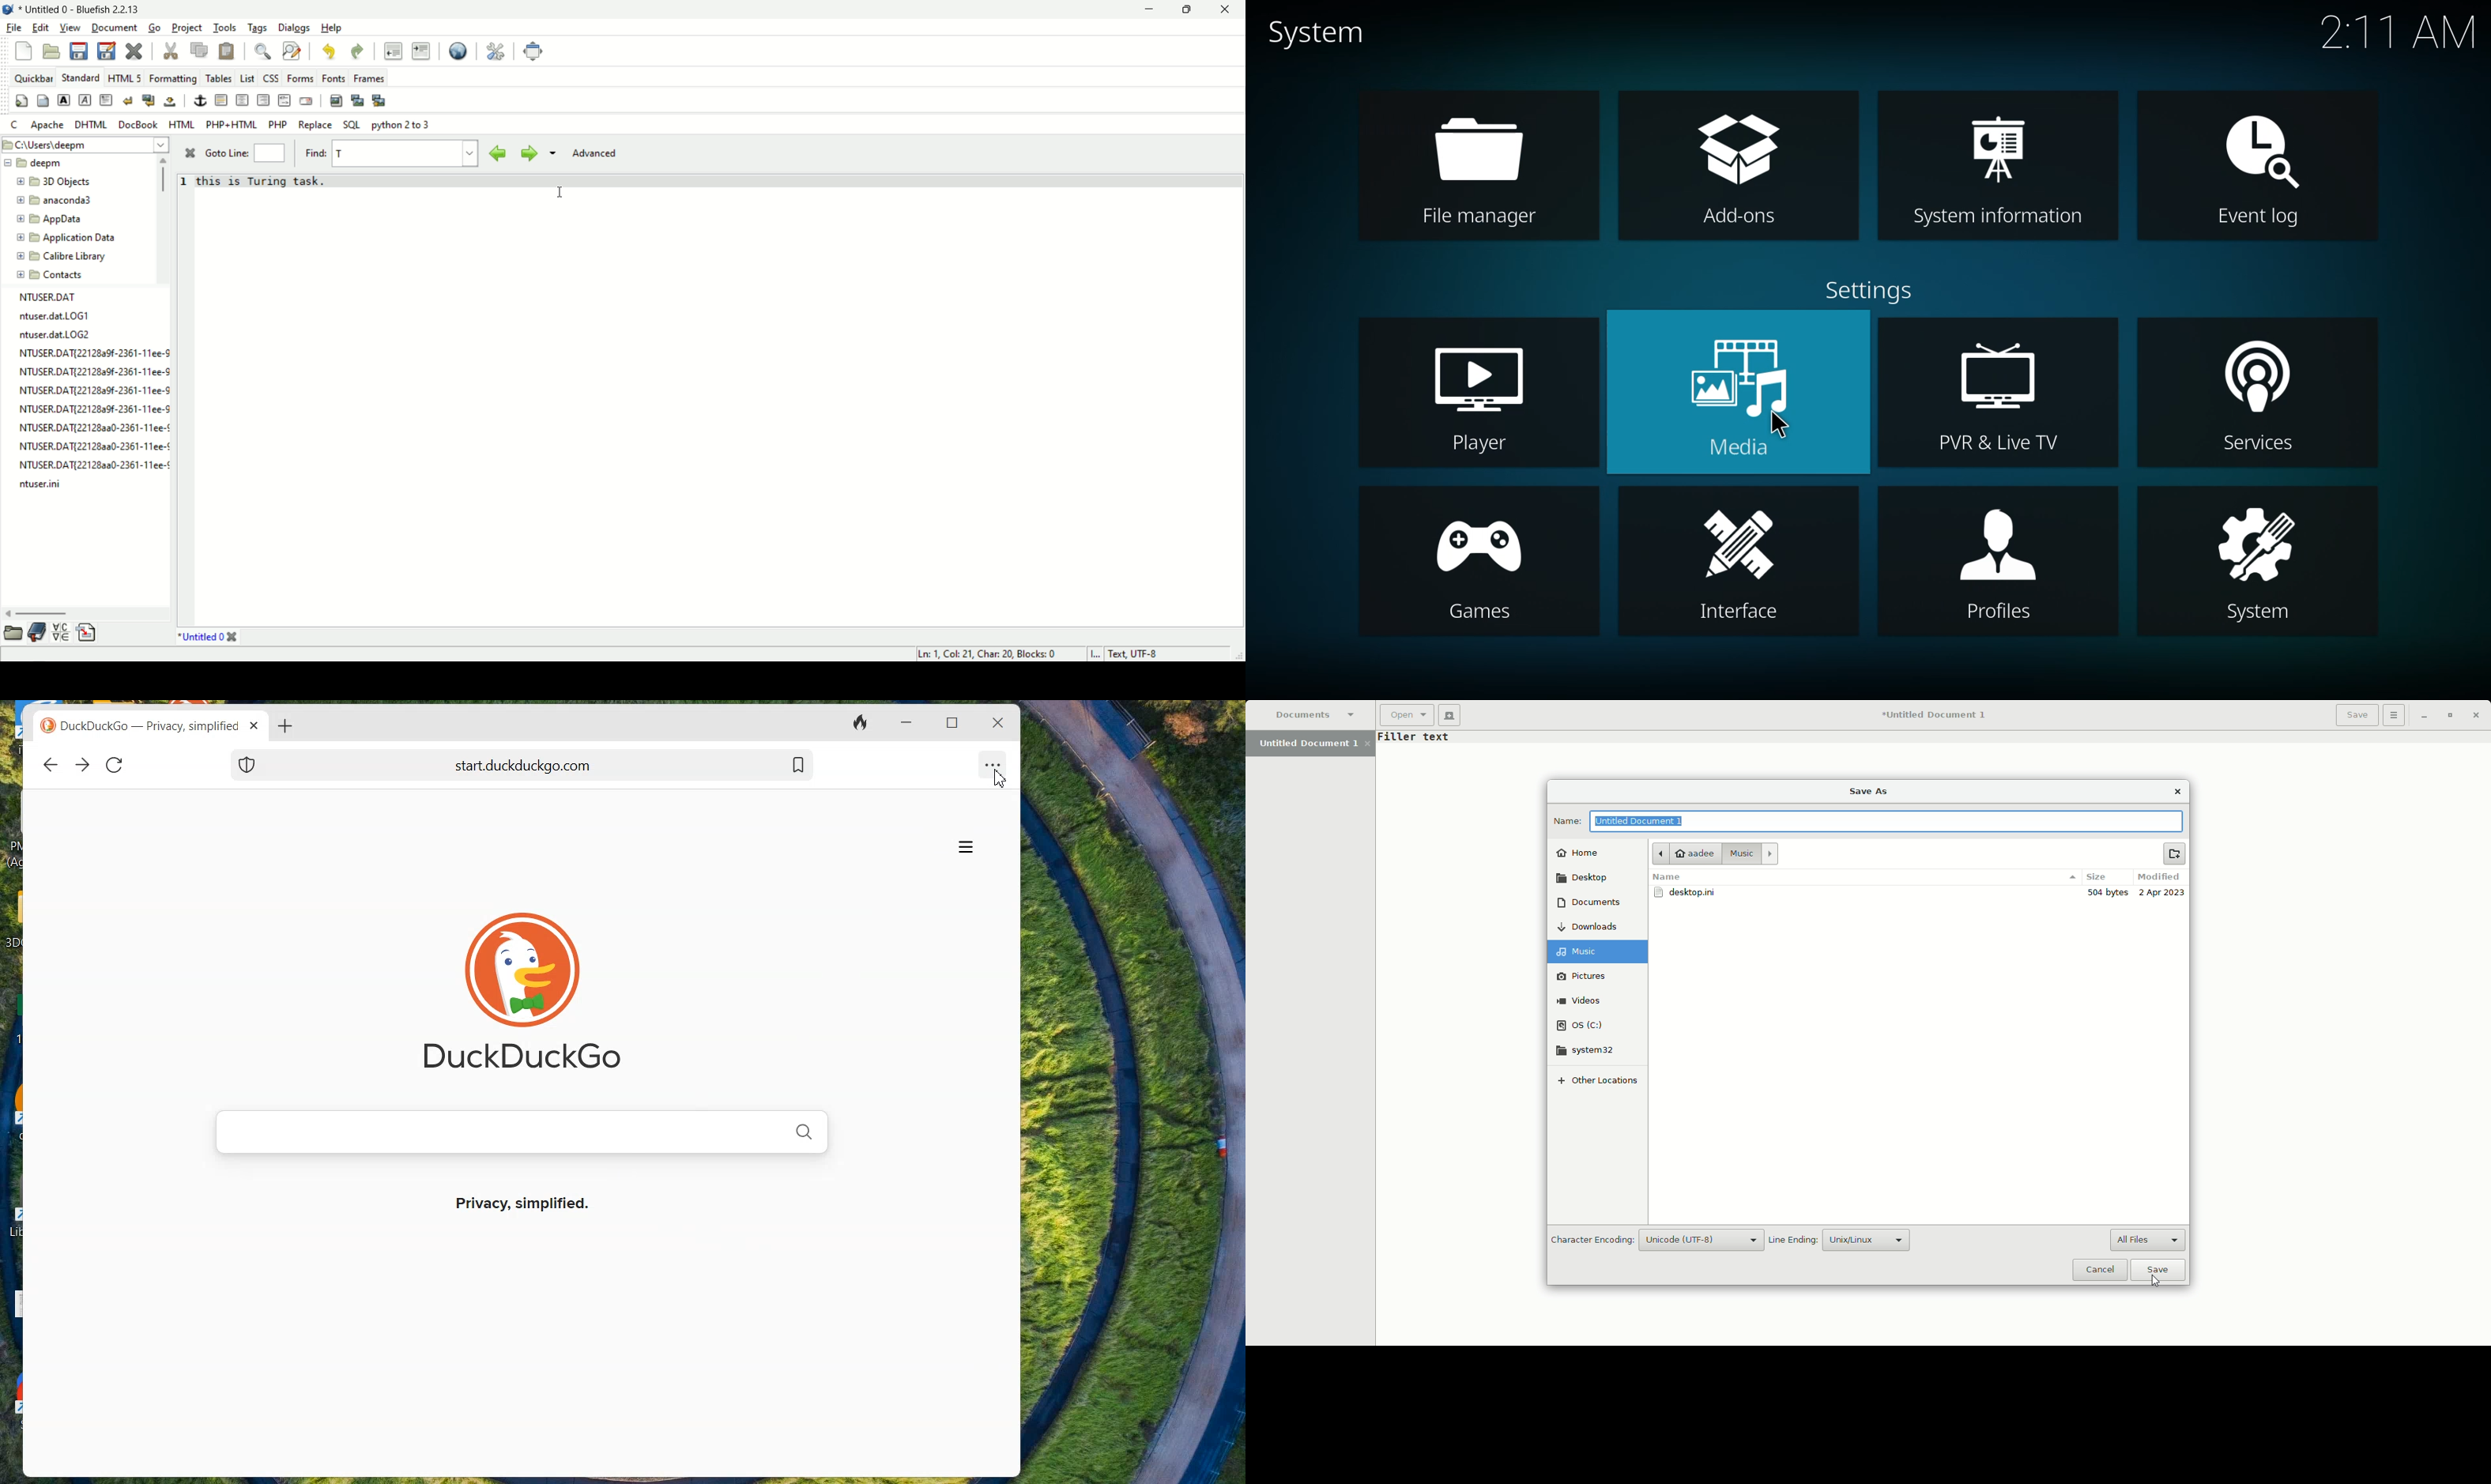 Image resolution: width=2492 pixels, height=1484 pixels. What do you see at coordinates (862, 723) in the screenshot?
I see `Close Tabs and clear data` at bounding box center [862, 723].